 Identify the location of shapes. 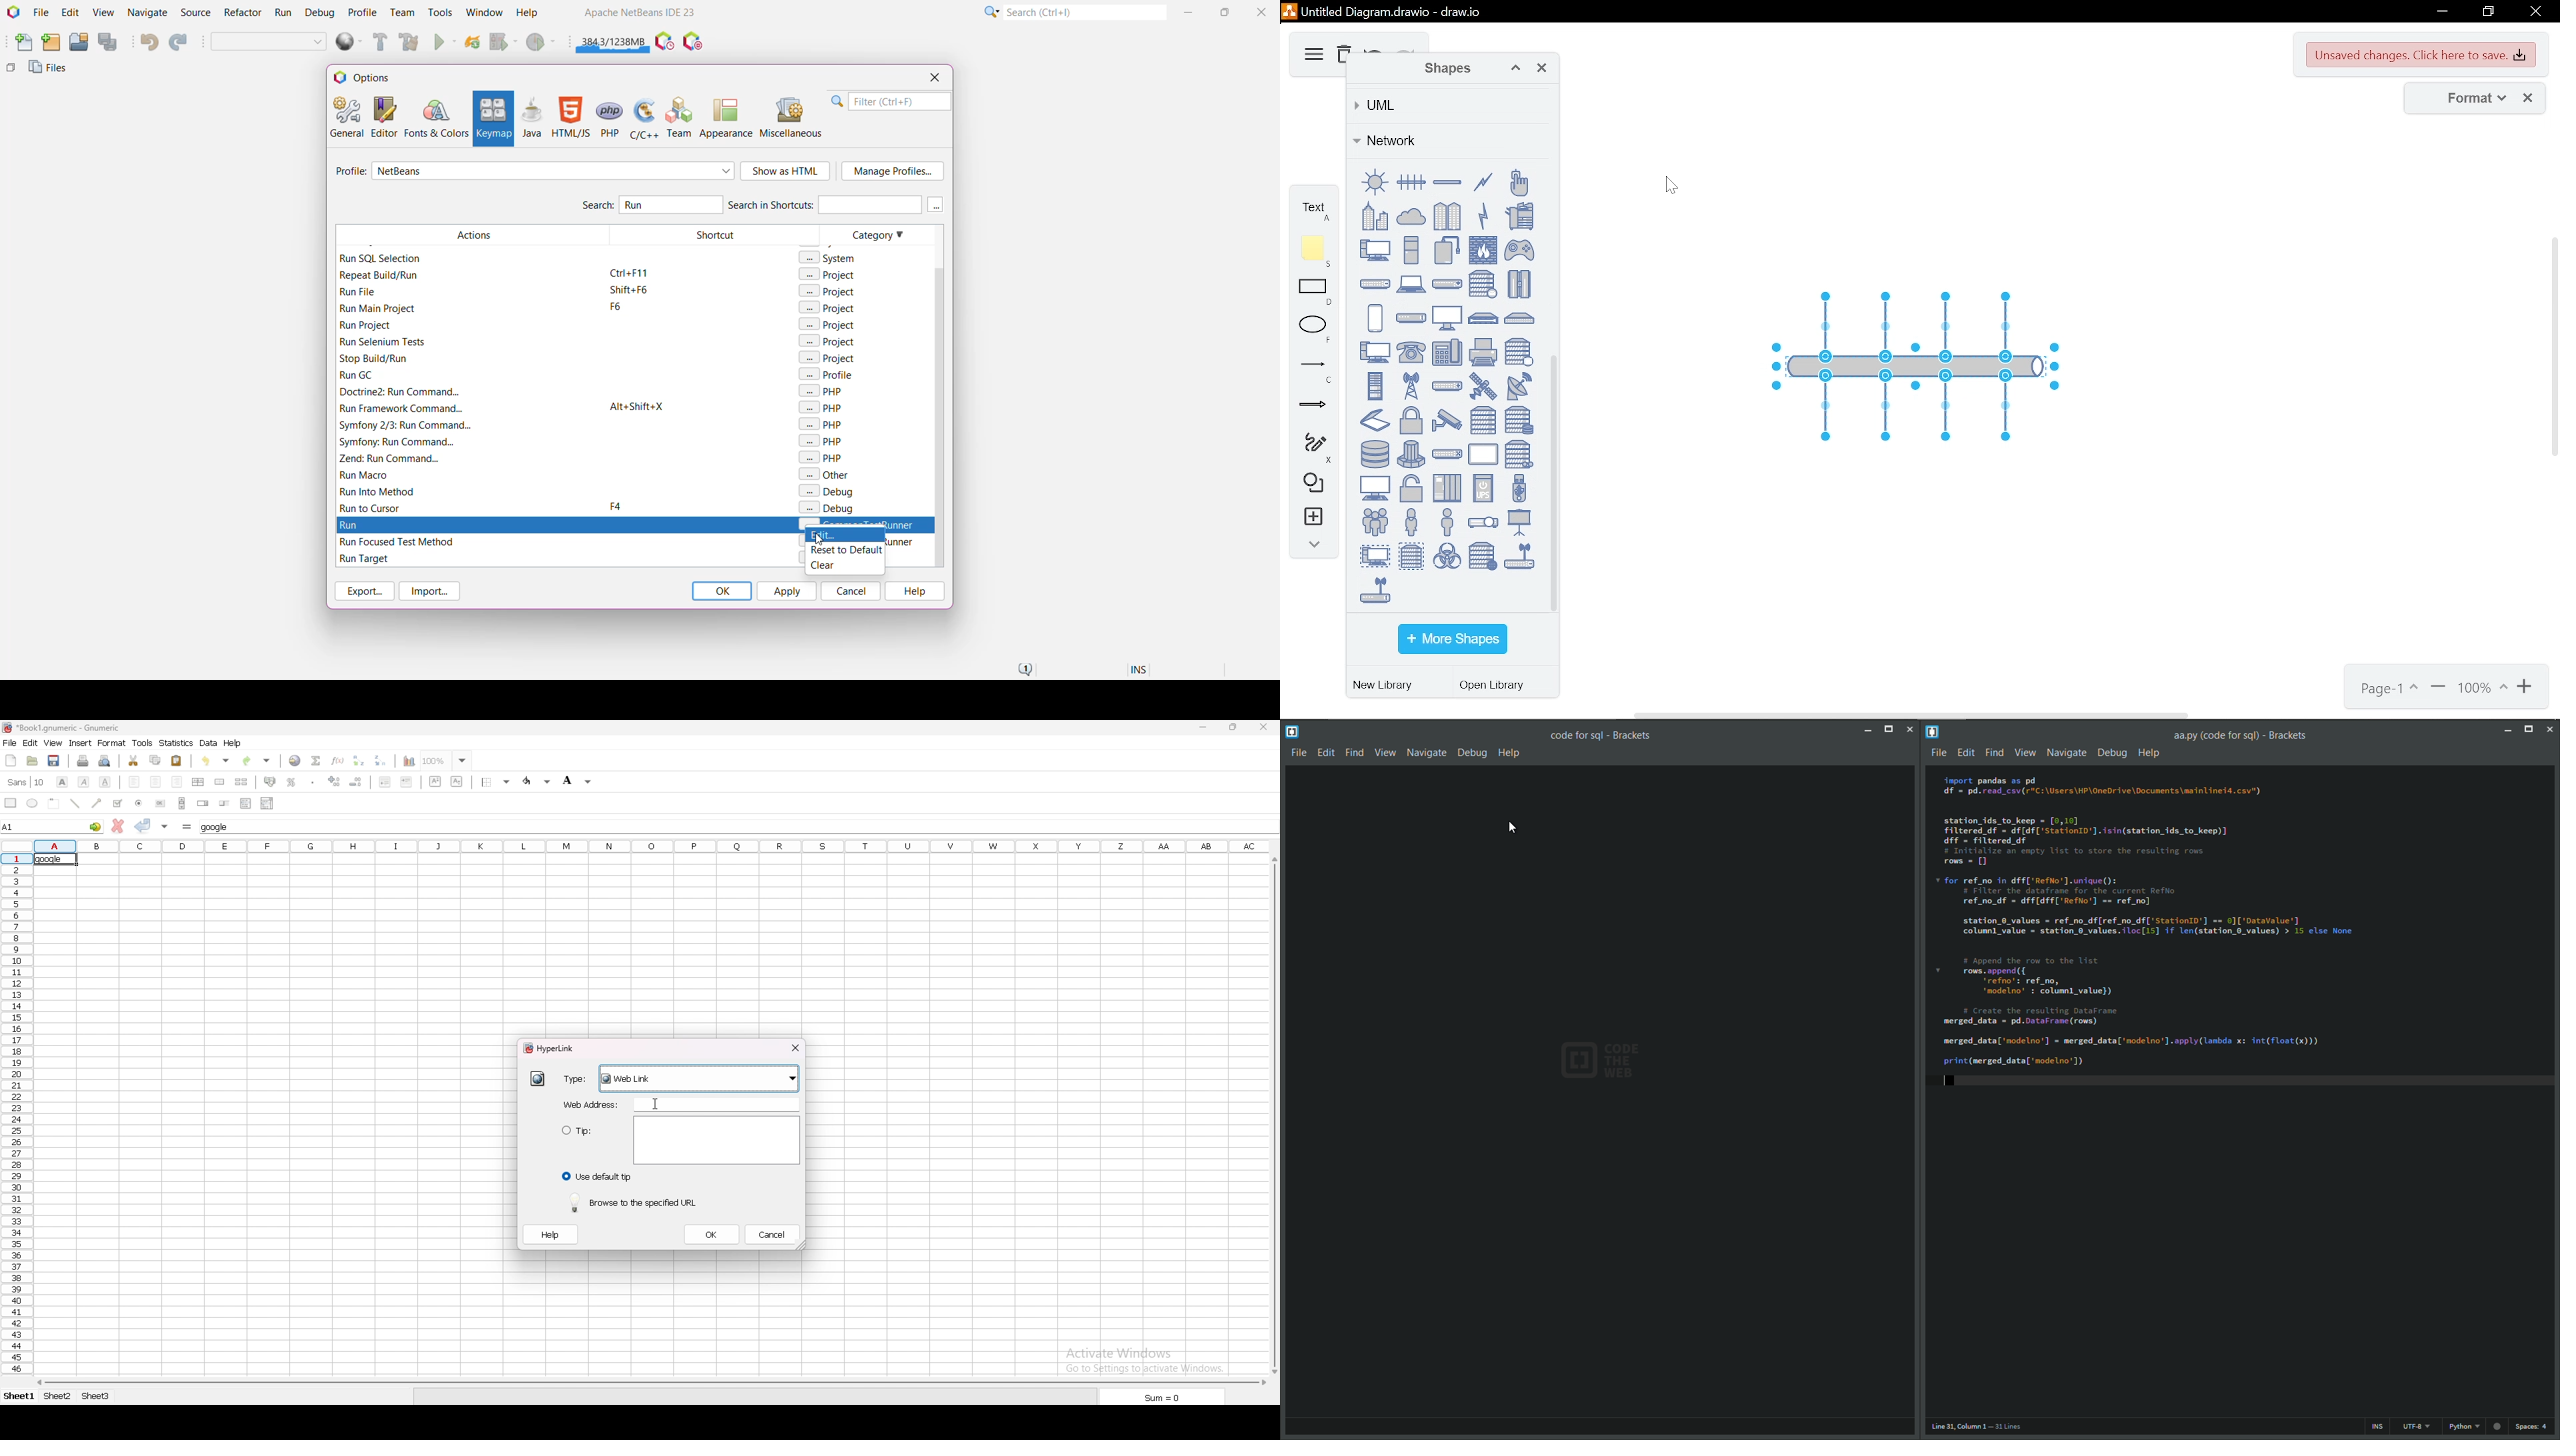
(1310, 484).